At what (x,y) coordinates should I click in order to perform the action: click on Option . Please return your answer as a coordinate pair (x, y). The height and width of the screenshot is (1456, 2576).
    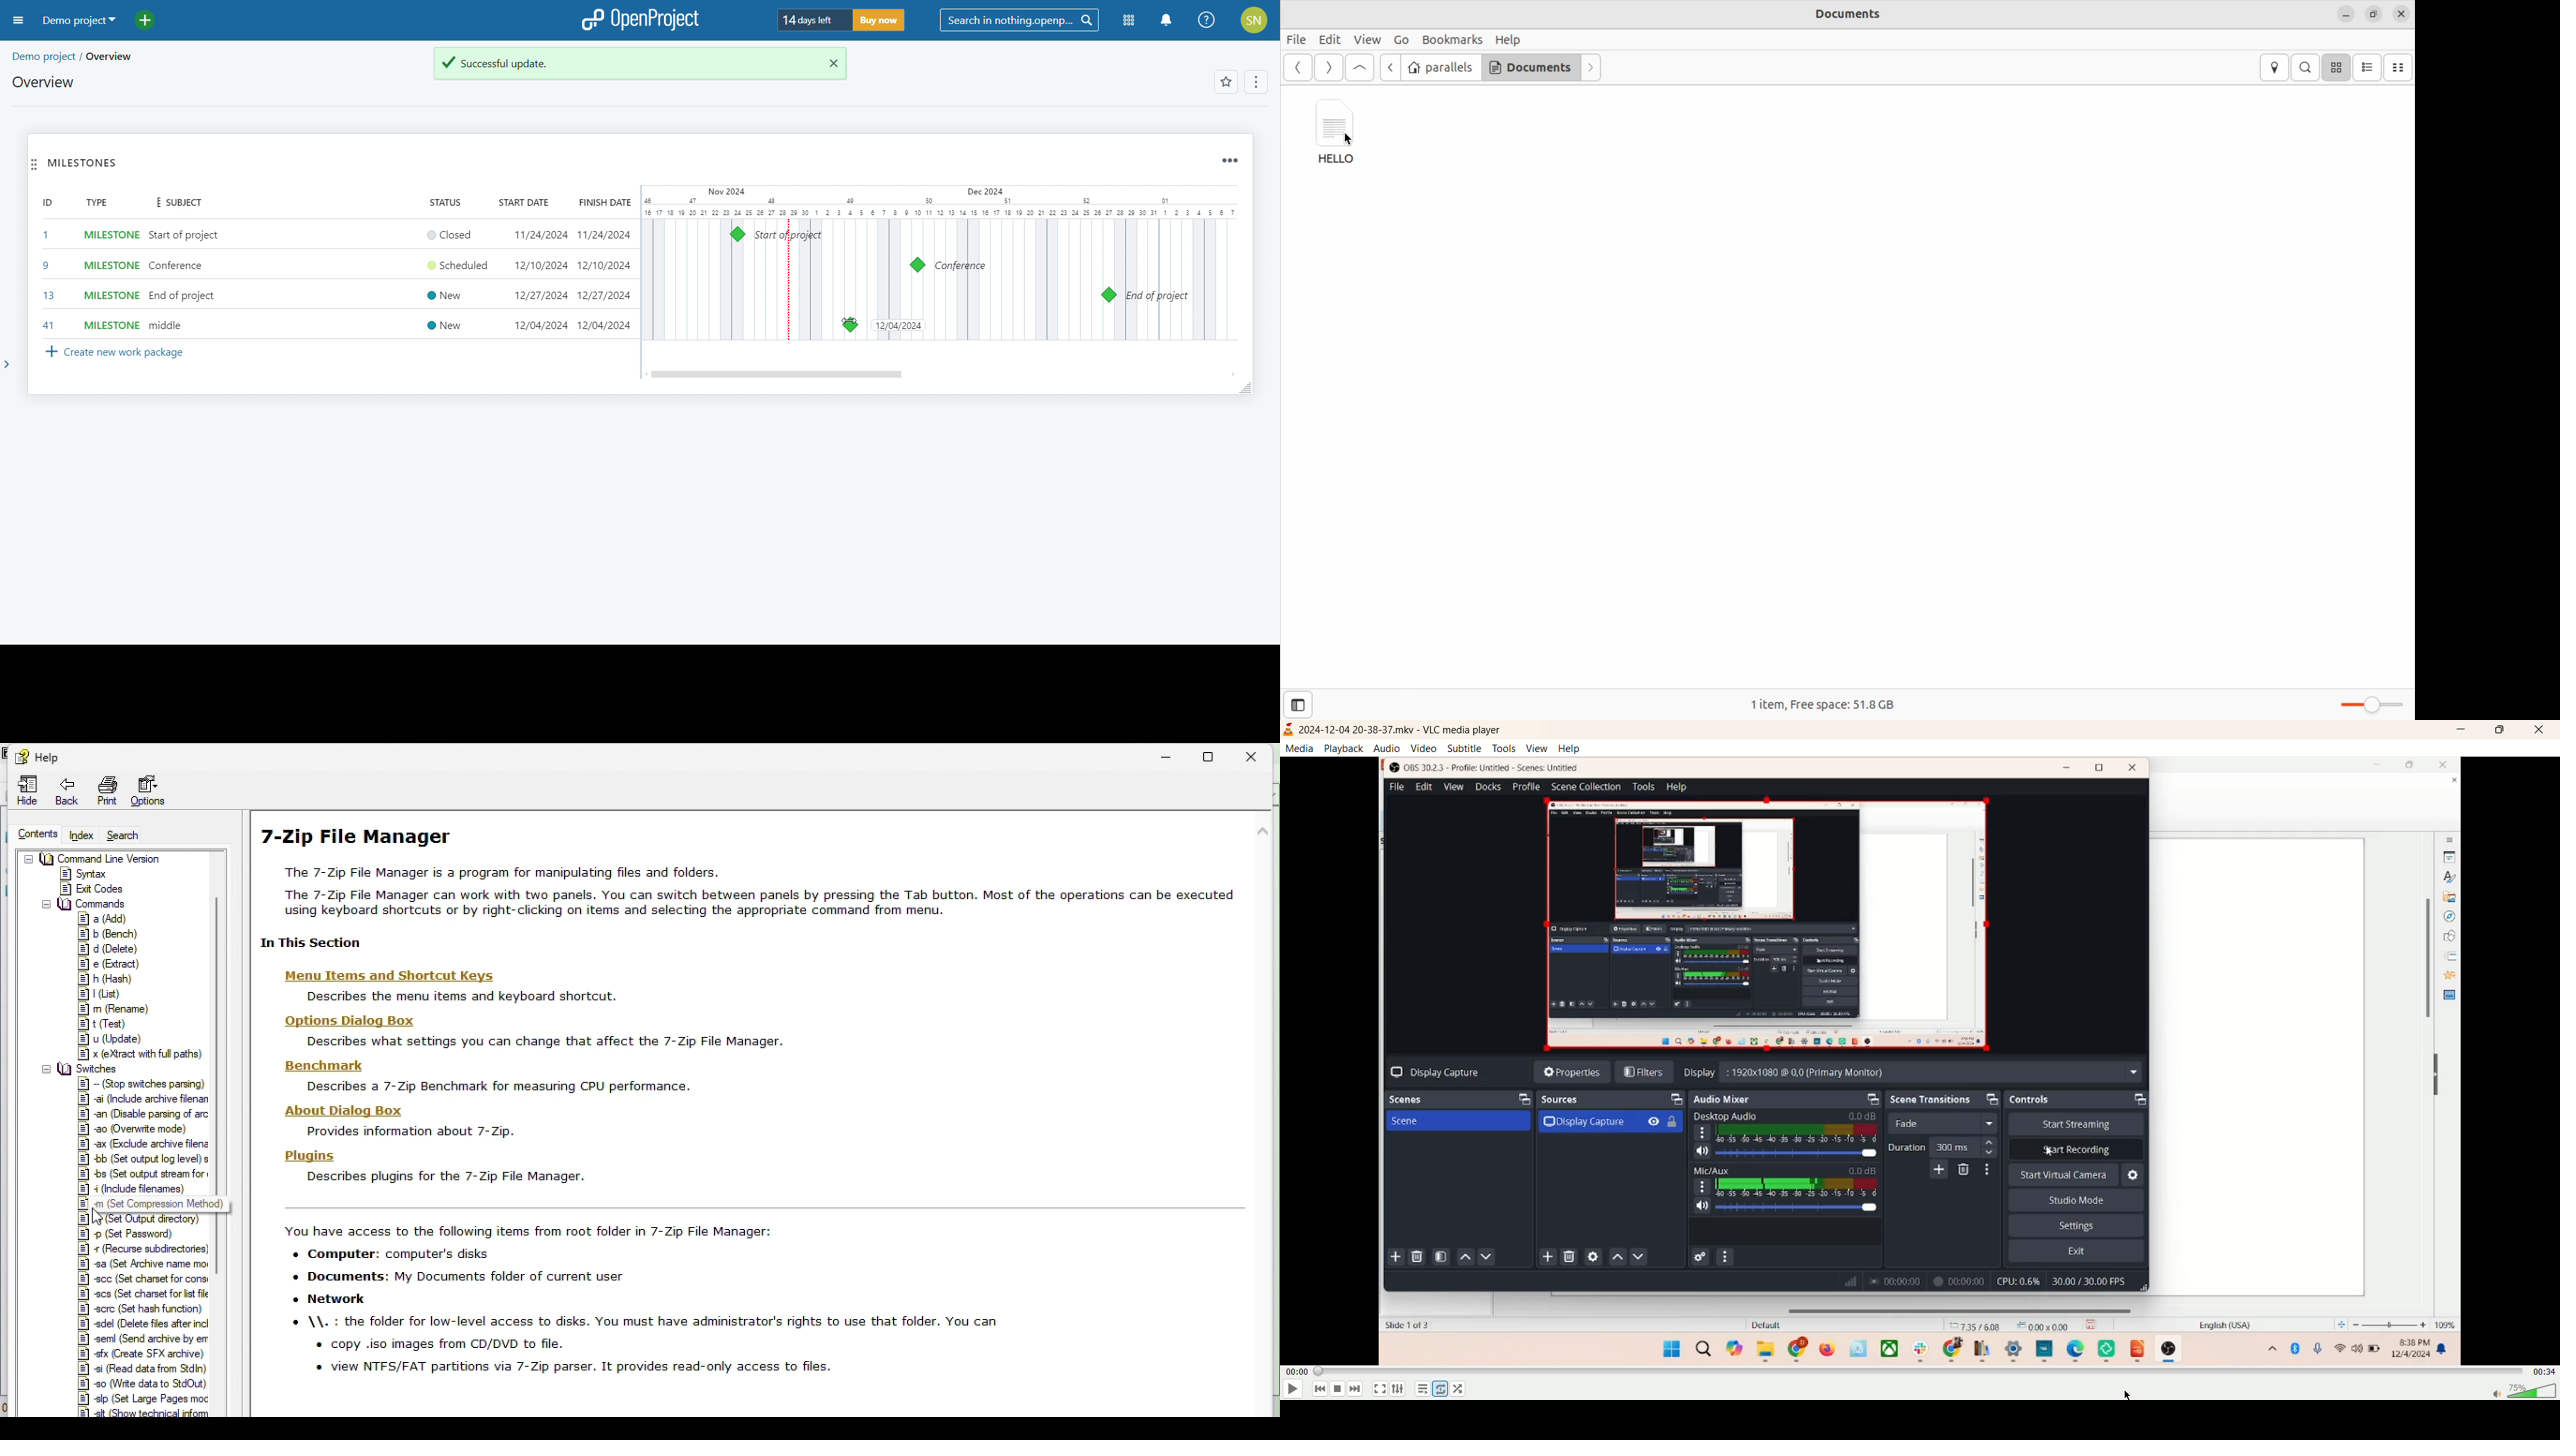
    Looking at the image, I should click on (149, 789).